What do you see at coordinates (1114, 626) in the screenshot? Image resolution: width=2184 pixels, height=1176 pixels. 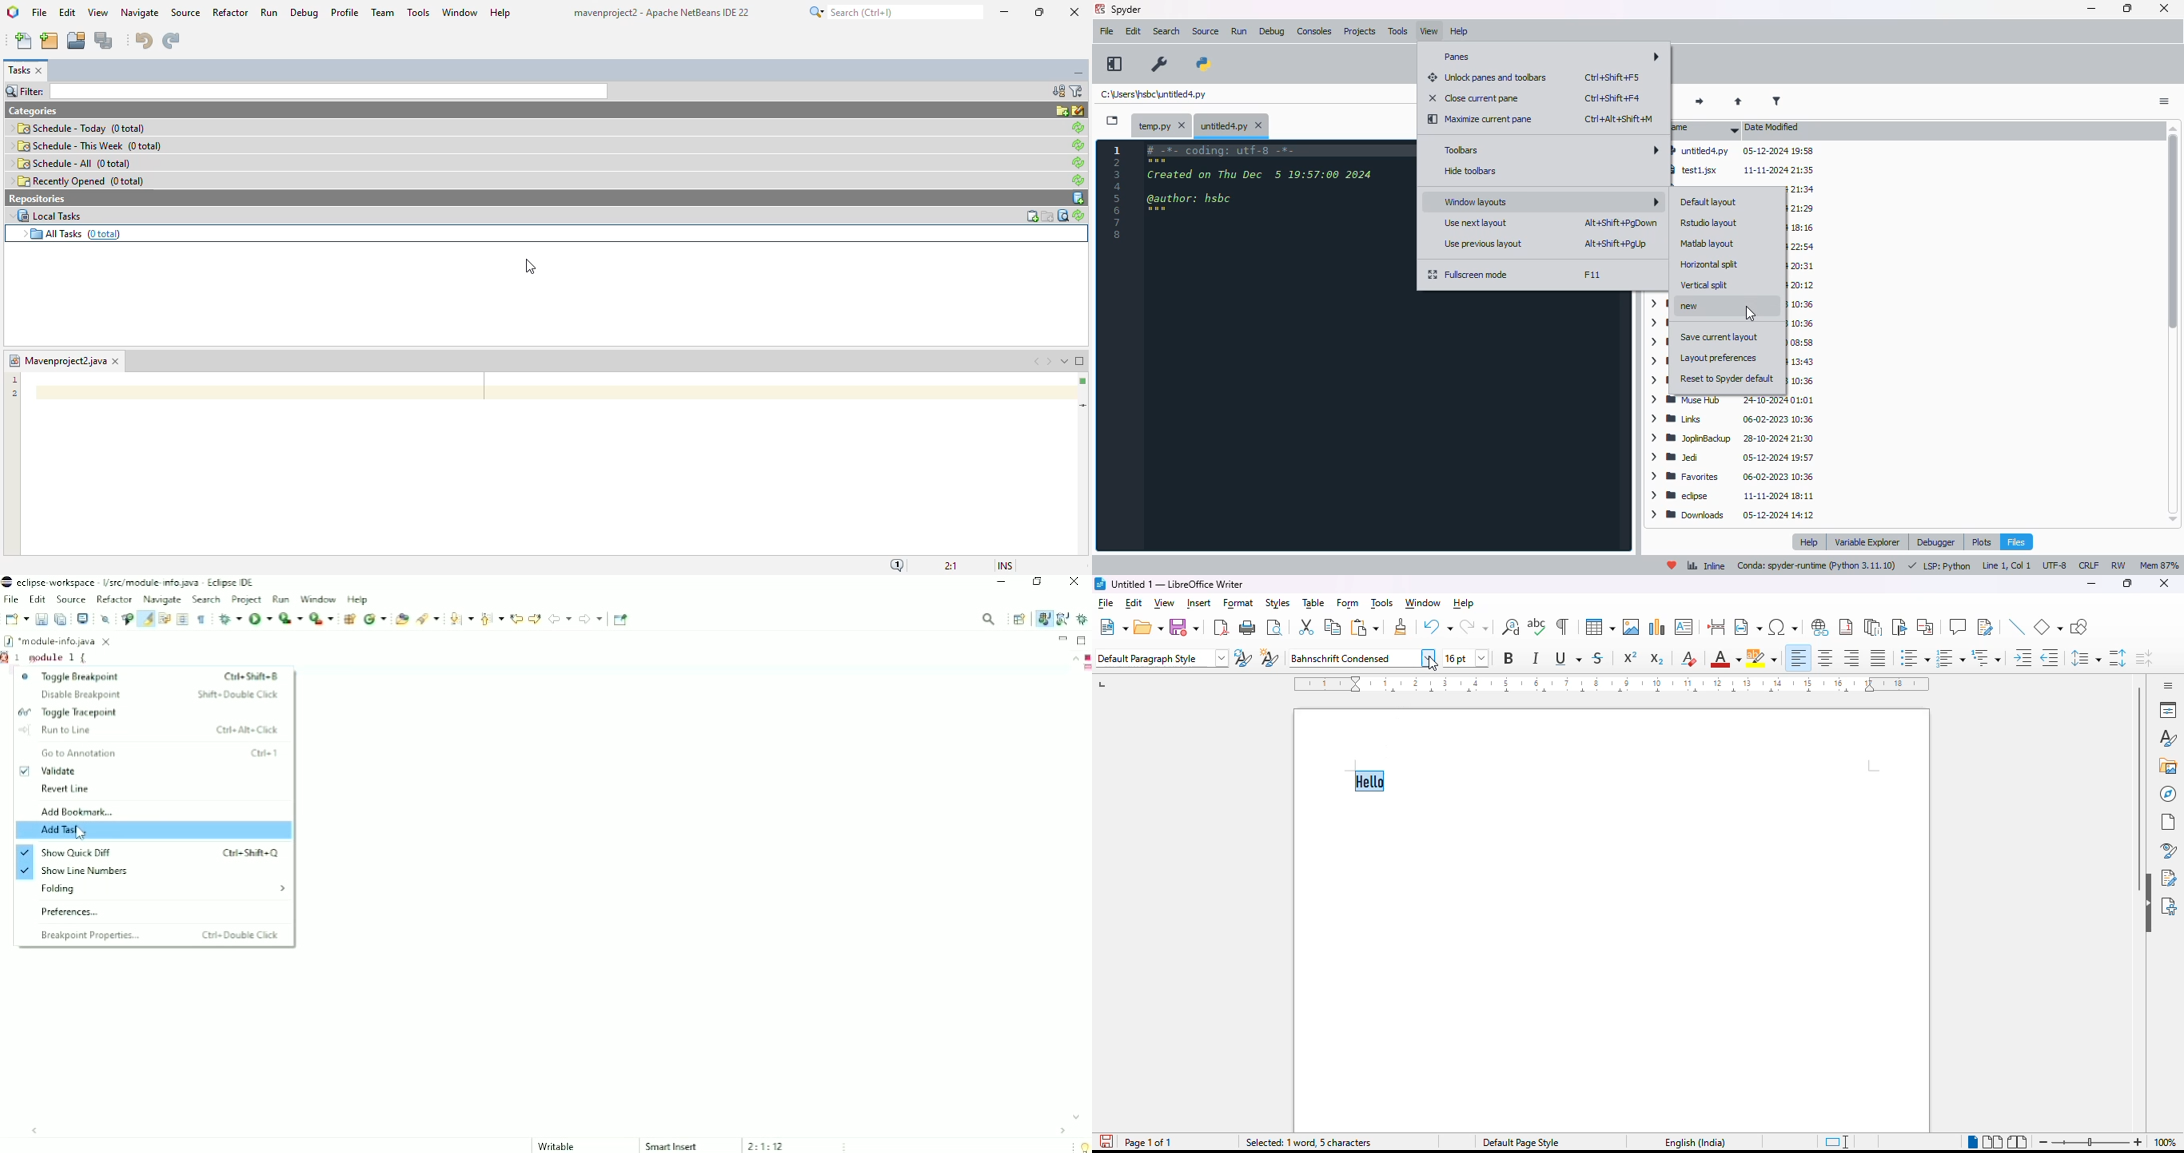 I see `new` at bounding box center [1114, 626].